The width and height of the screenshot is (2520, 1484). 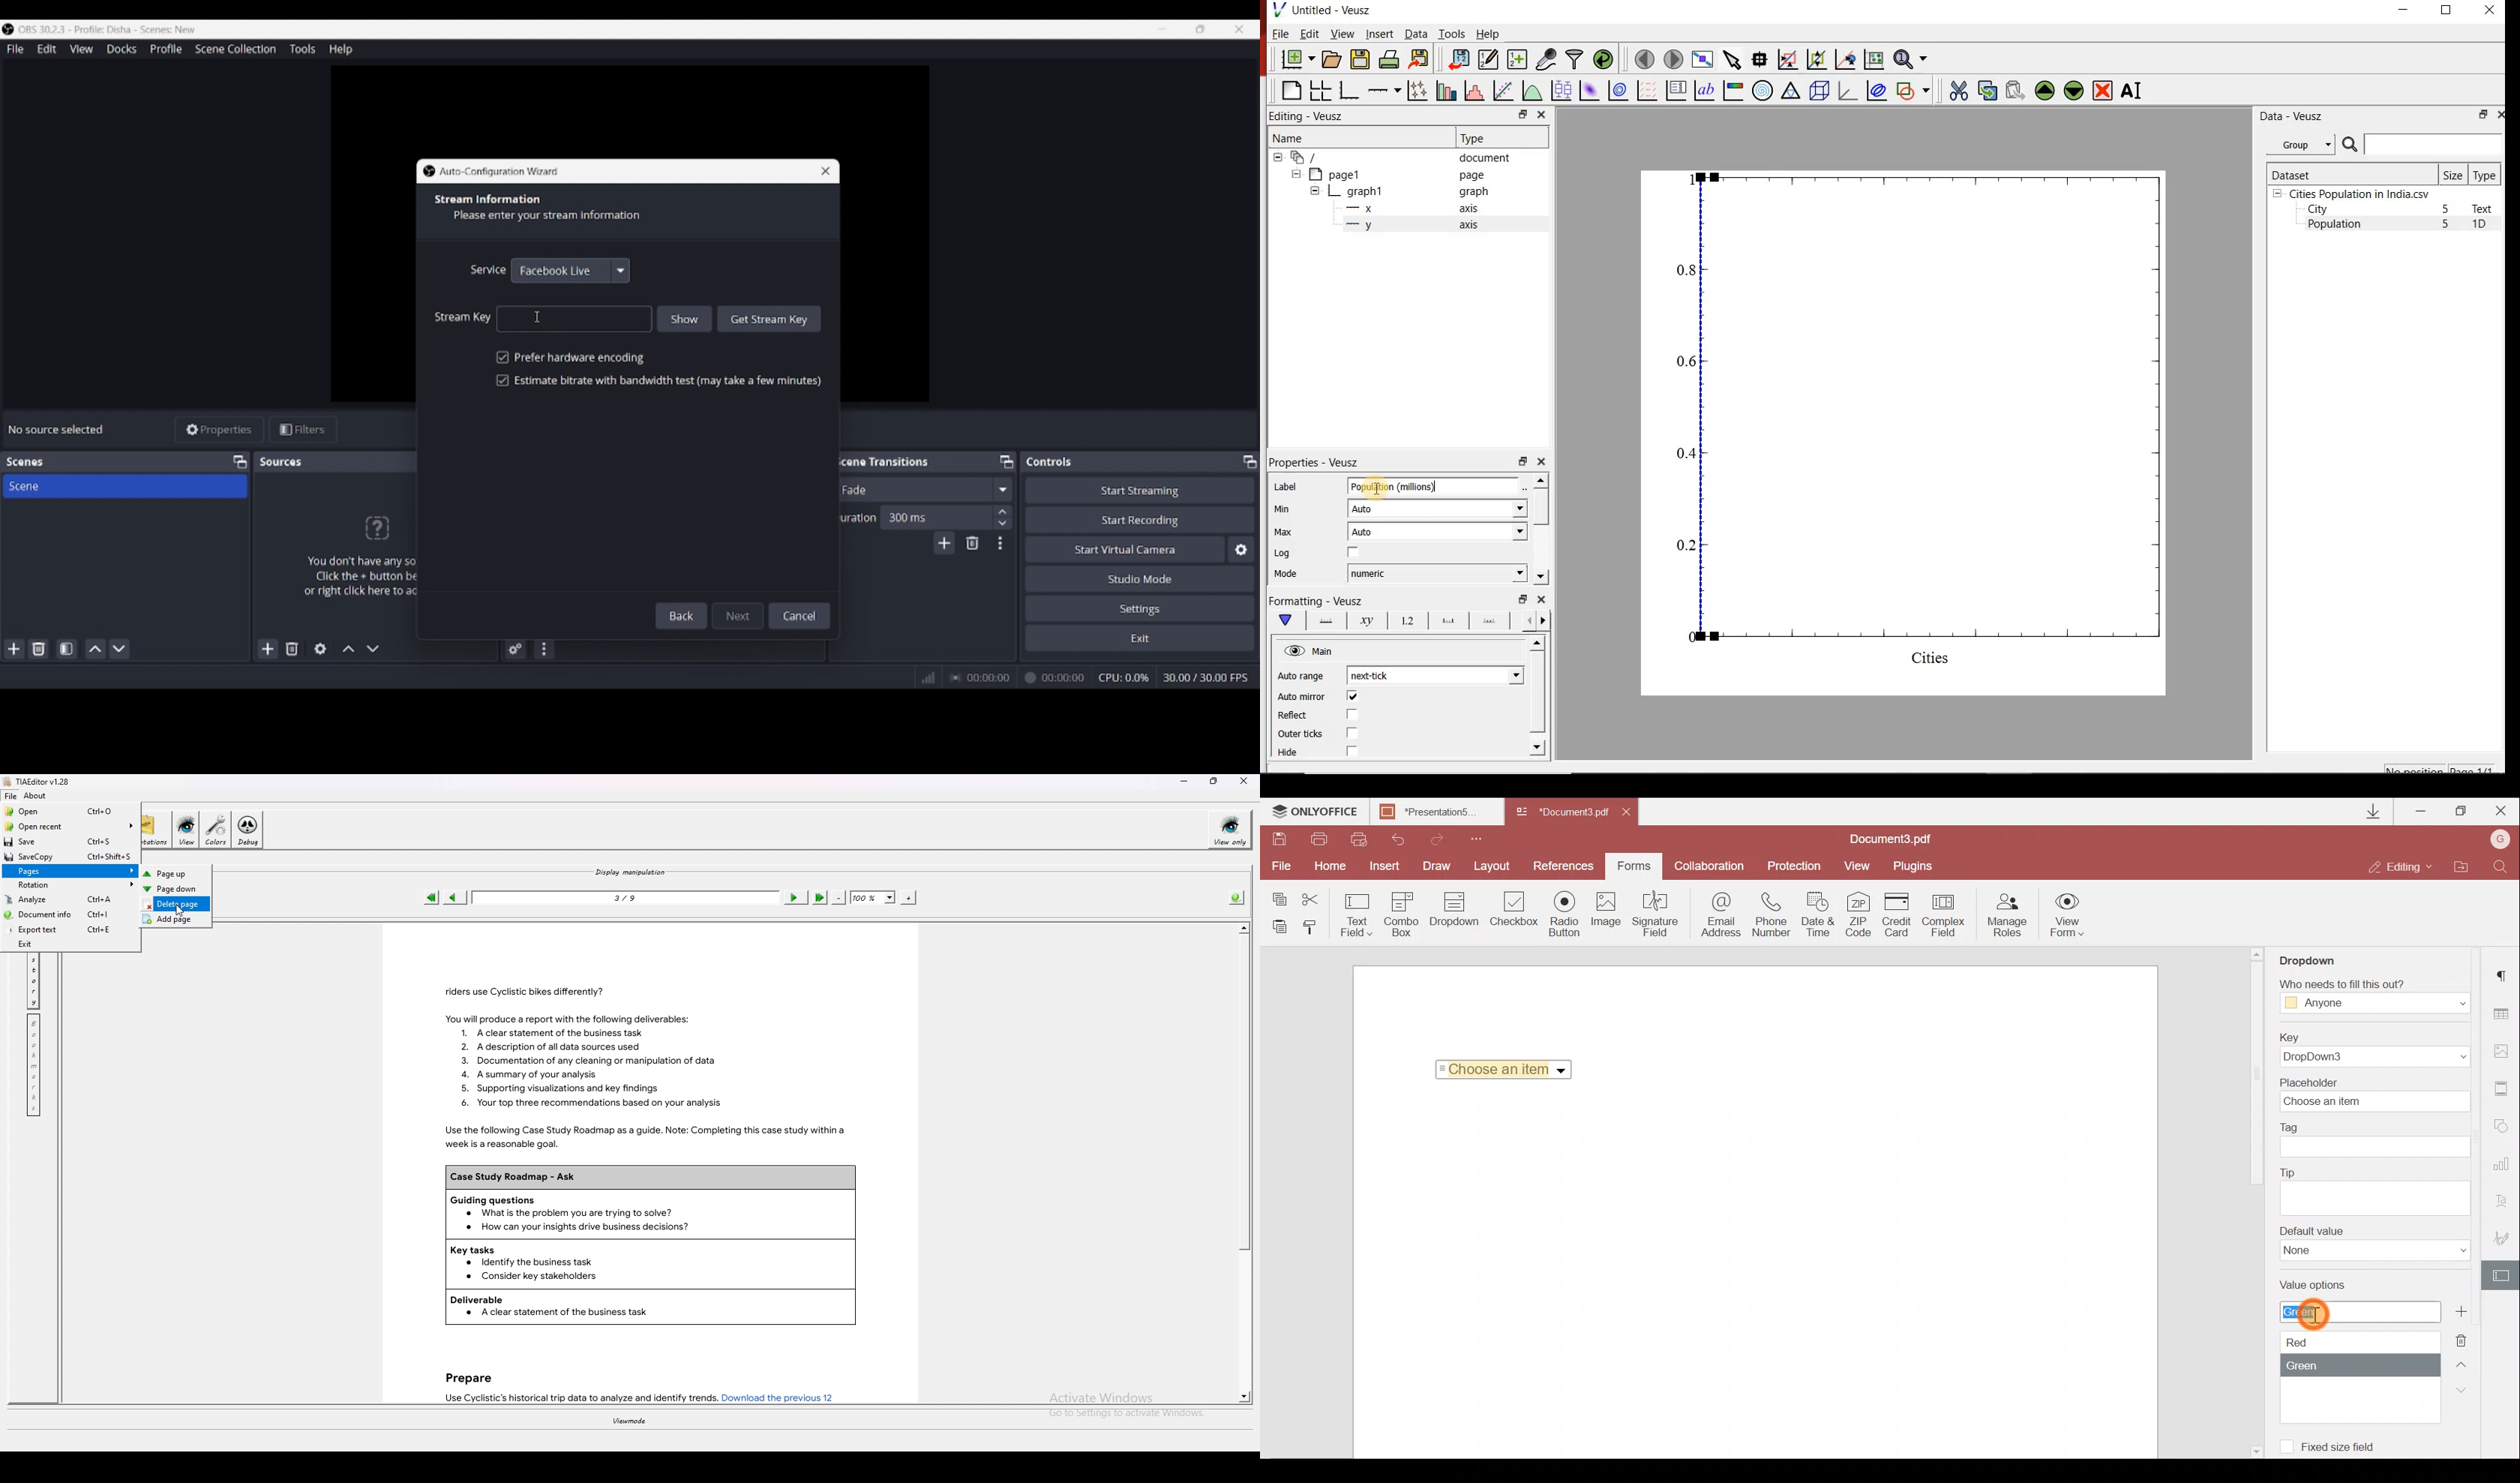 I want to click on CPU, so click(x=1124, y=677).